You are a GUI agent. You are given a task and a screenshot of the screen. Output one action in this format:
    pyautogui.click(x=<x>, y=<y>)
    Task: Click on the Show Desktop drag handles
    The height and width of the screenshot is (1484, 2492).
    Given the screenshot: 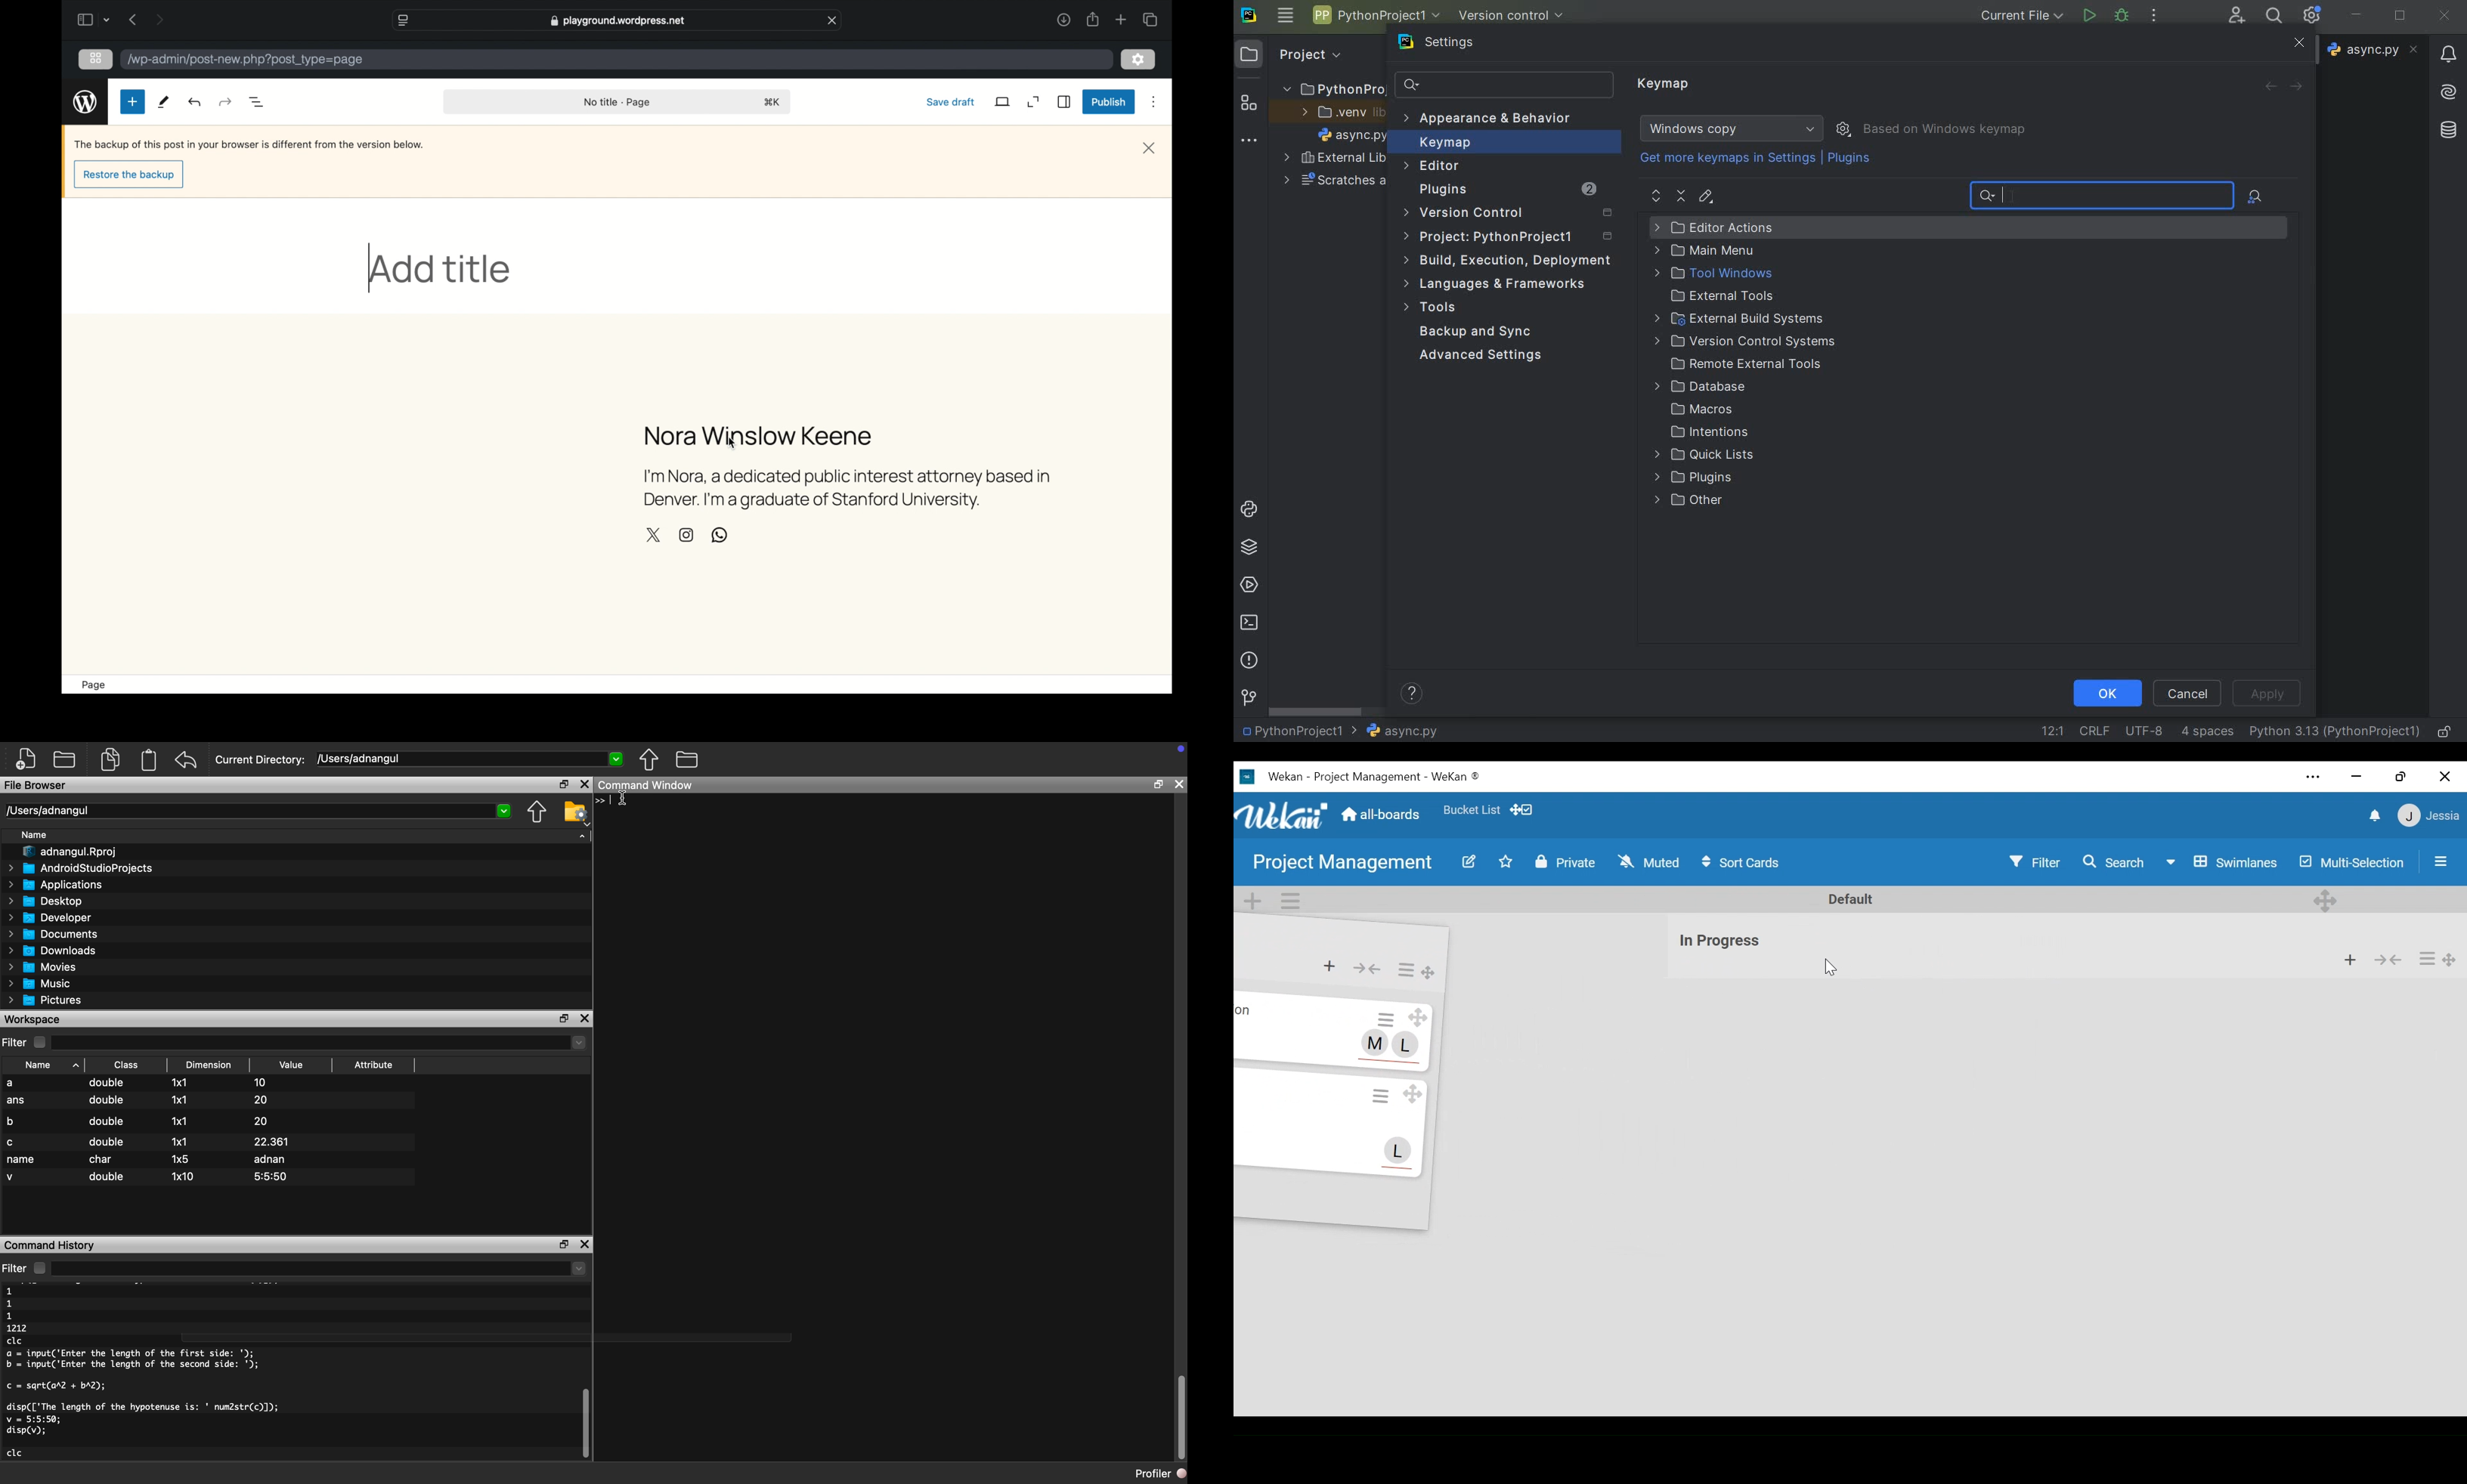 What is the action you would take?
    pyautogui.click(x=1521, y=810)
    